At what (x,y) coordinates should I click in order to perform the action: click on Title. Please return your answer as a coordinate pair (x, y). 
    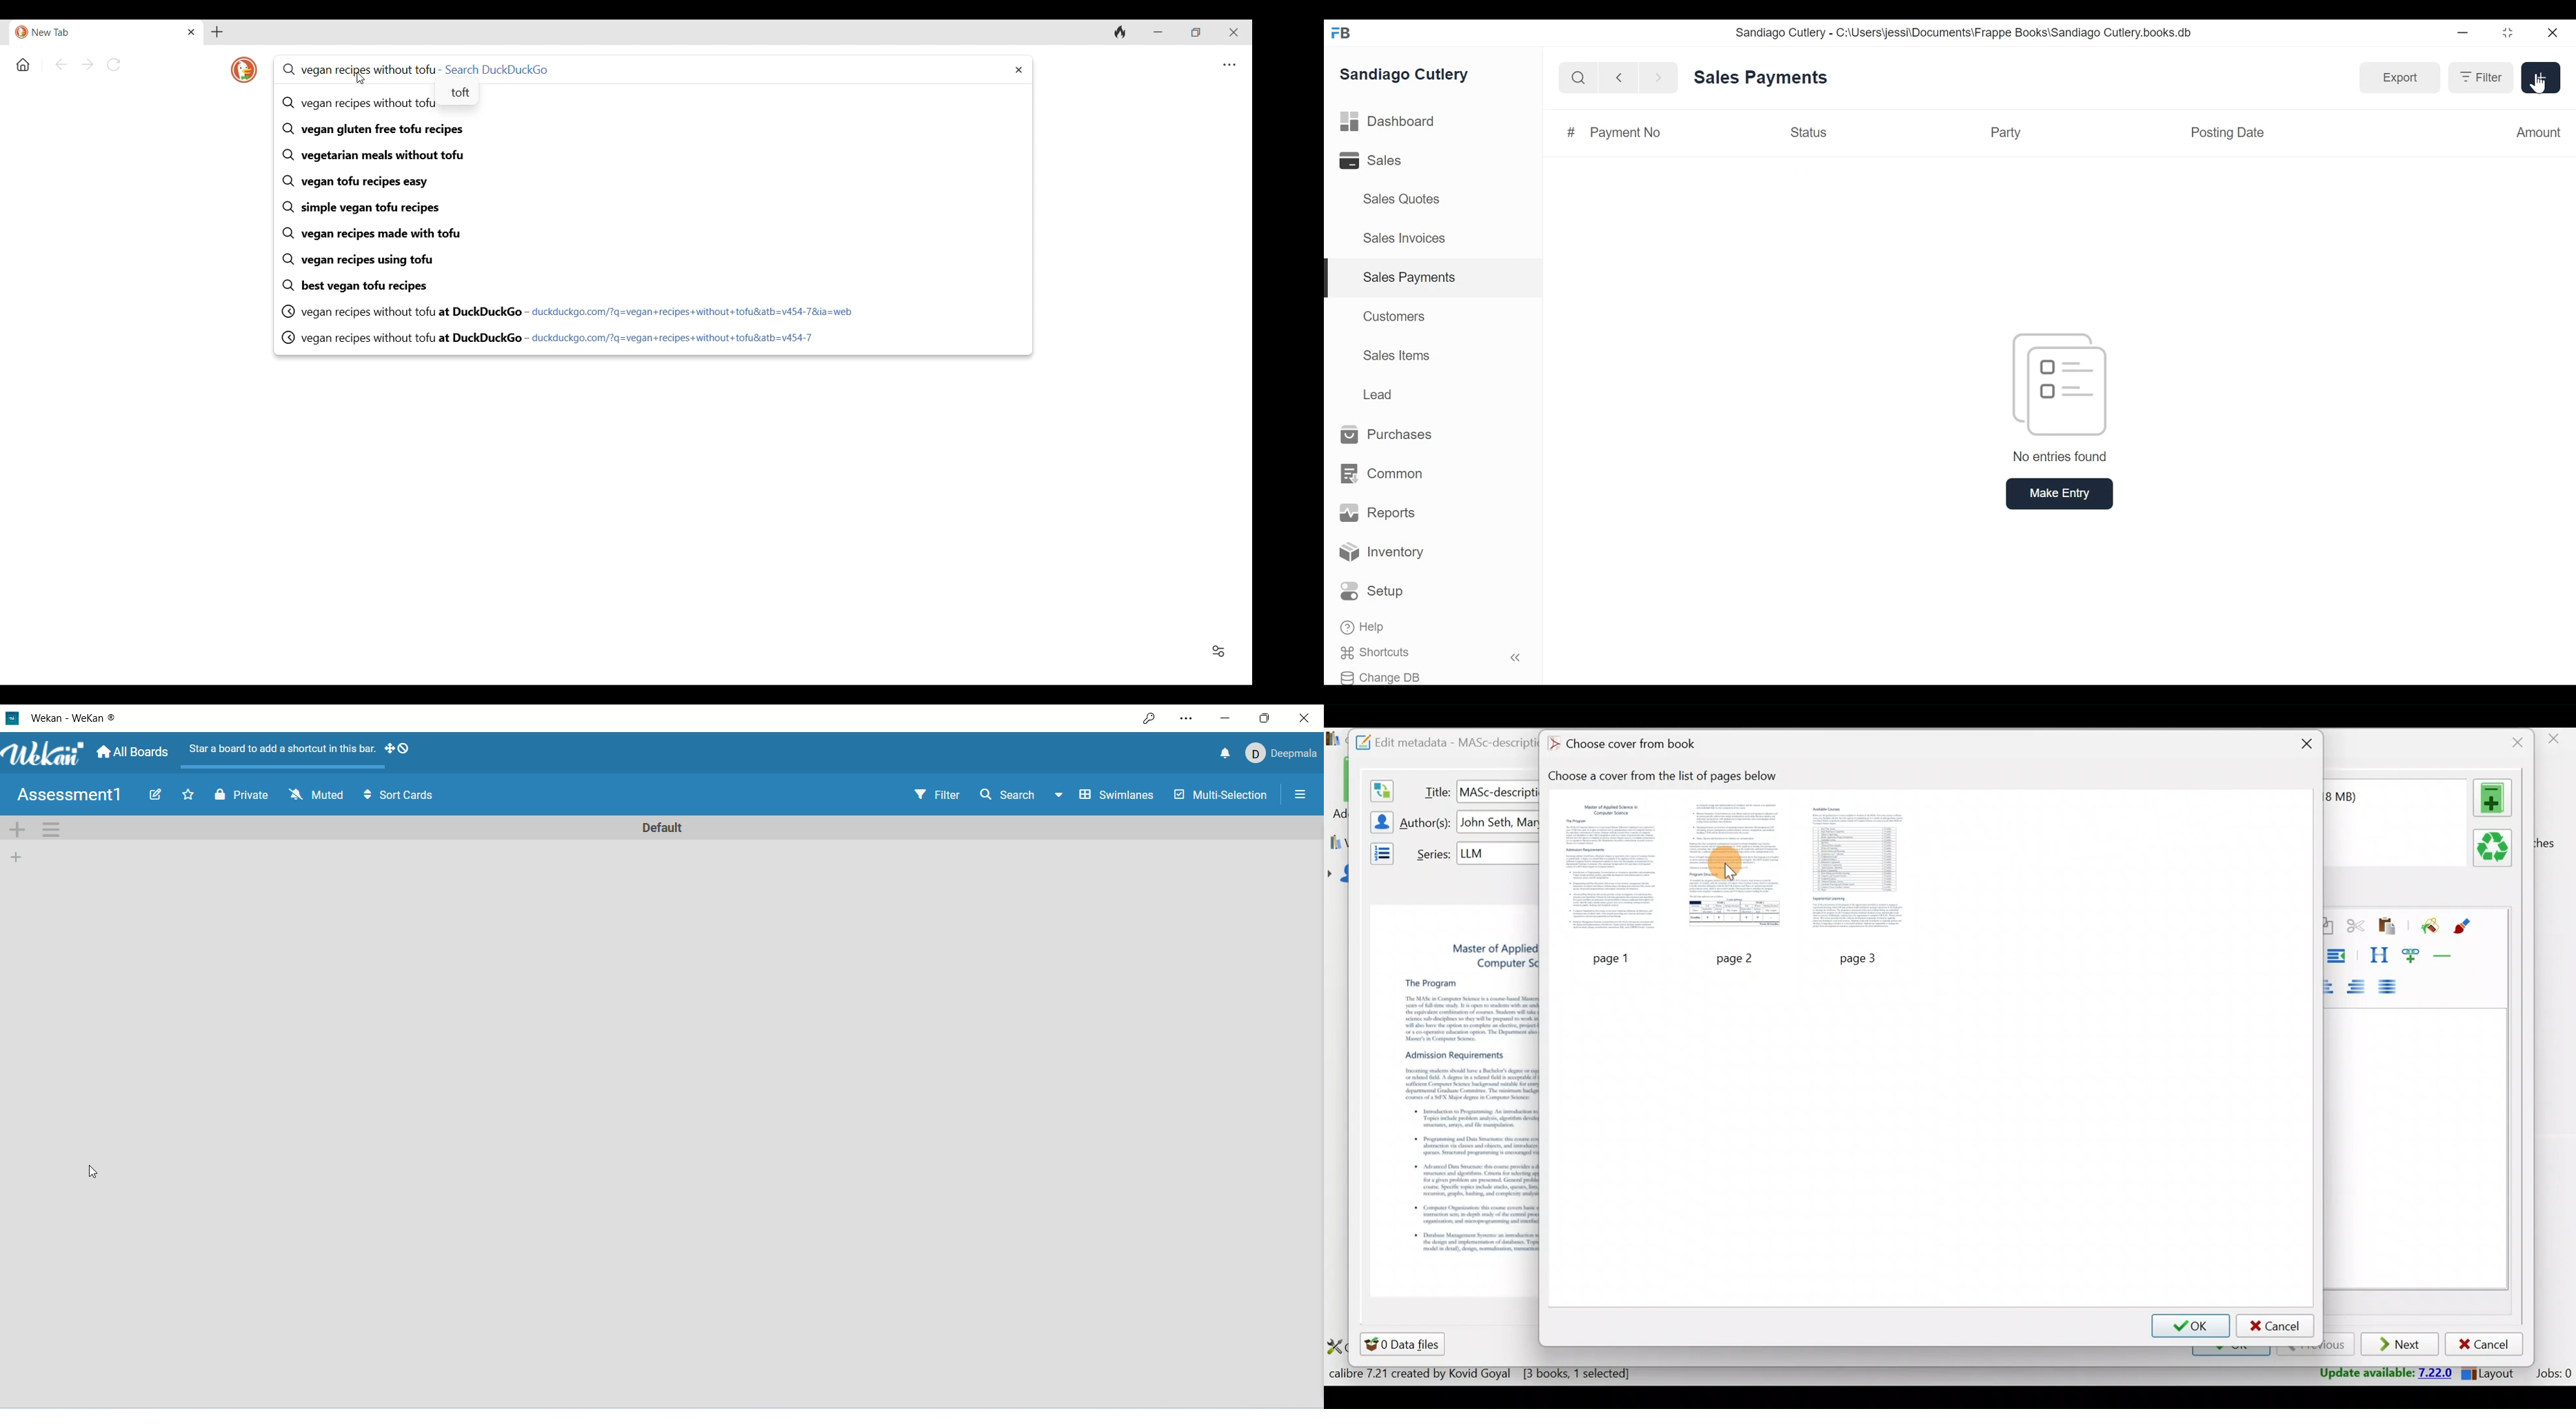
    Looking at the image, I should click on (1434, 789).